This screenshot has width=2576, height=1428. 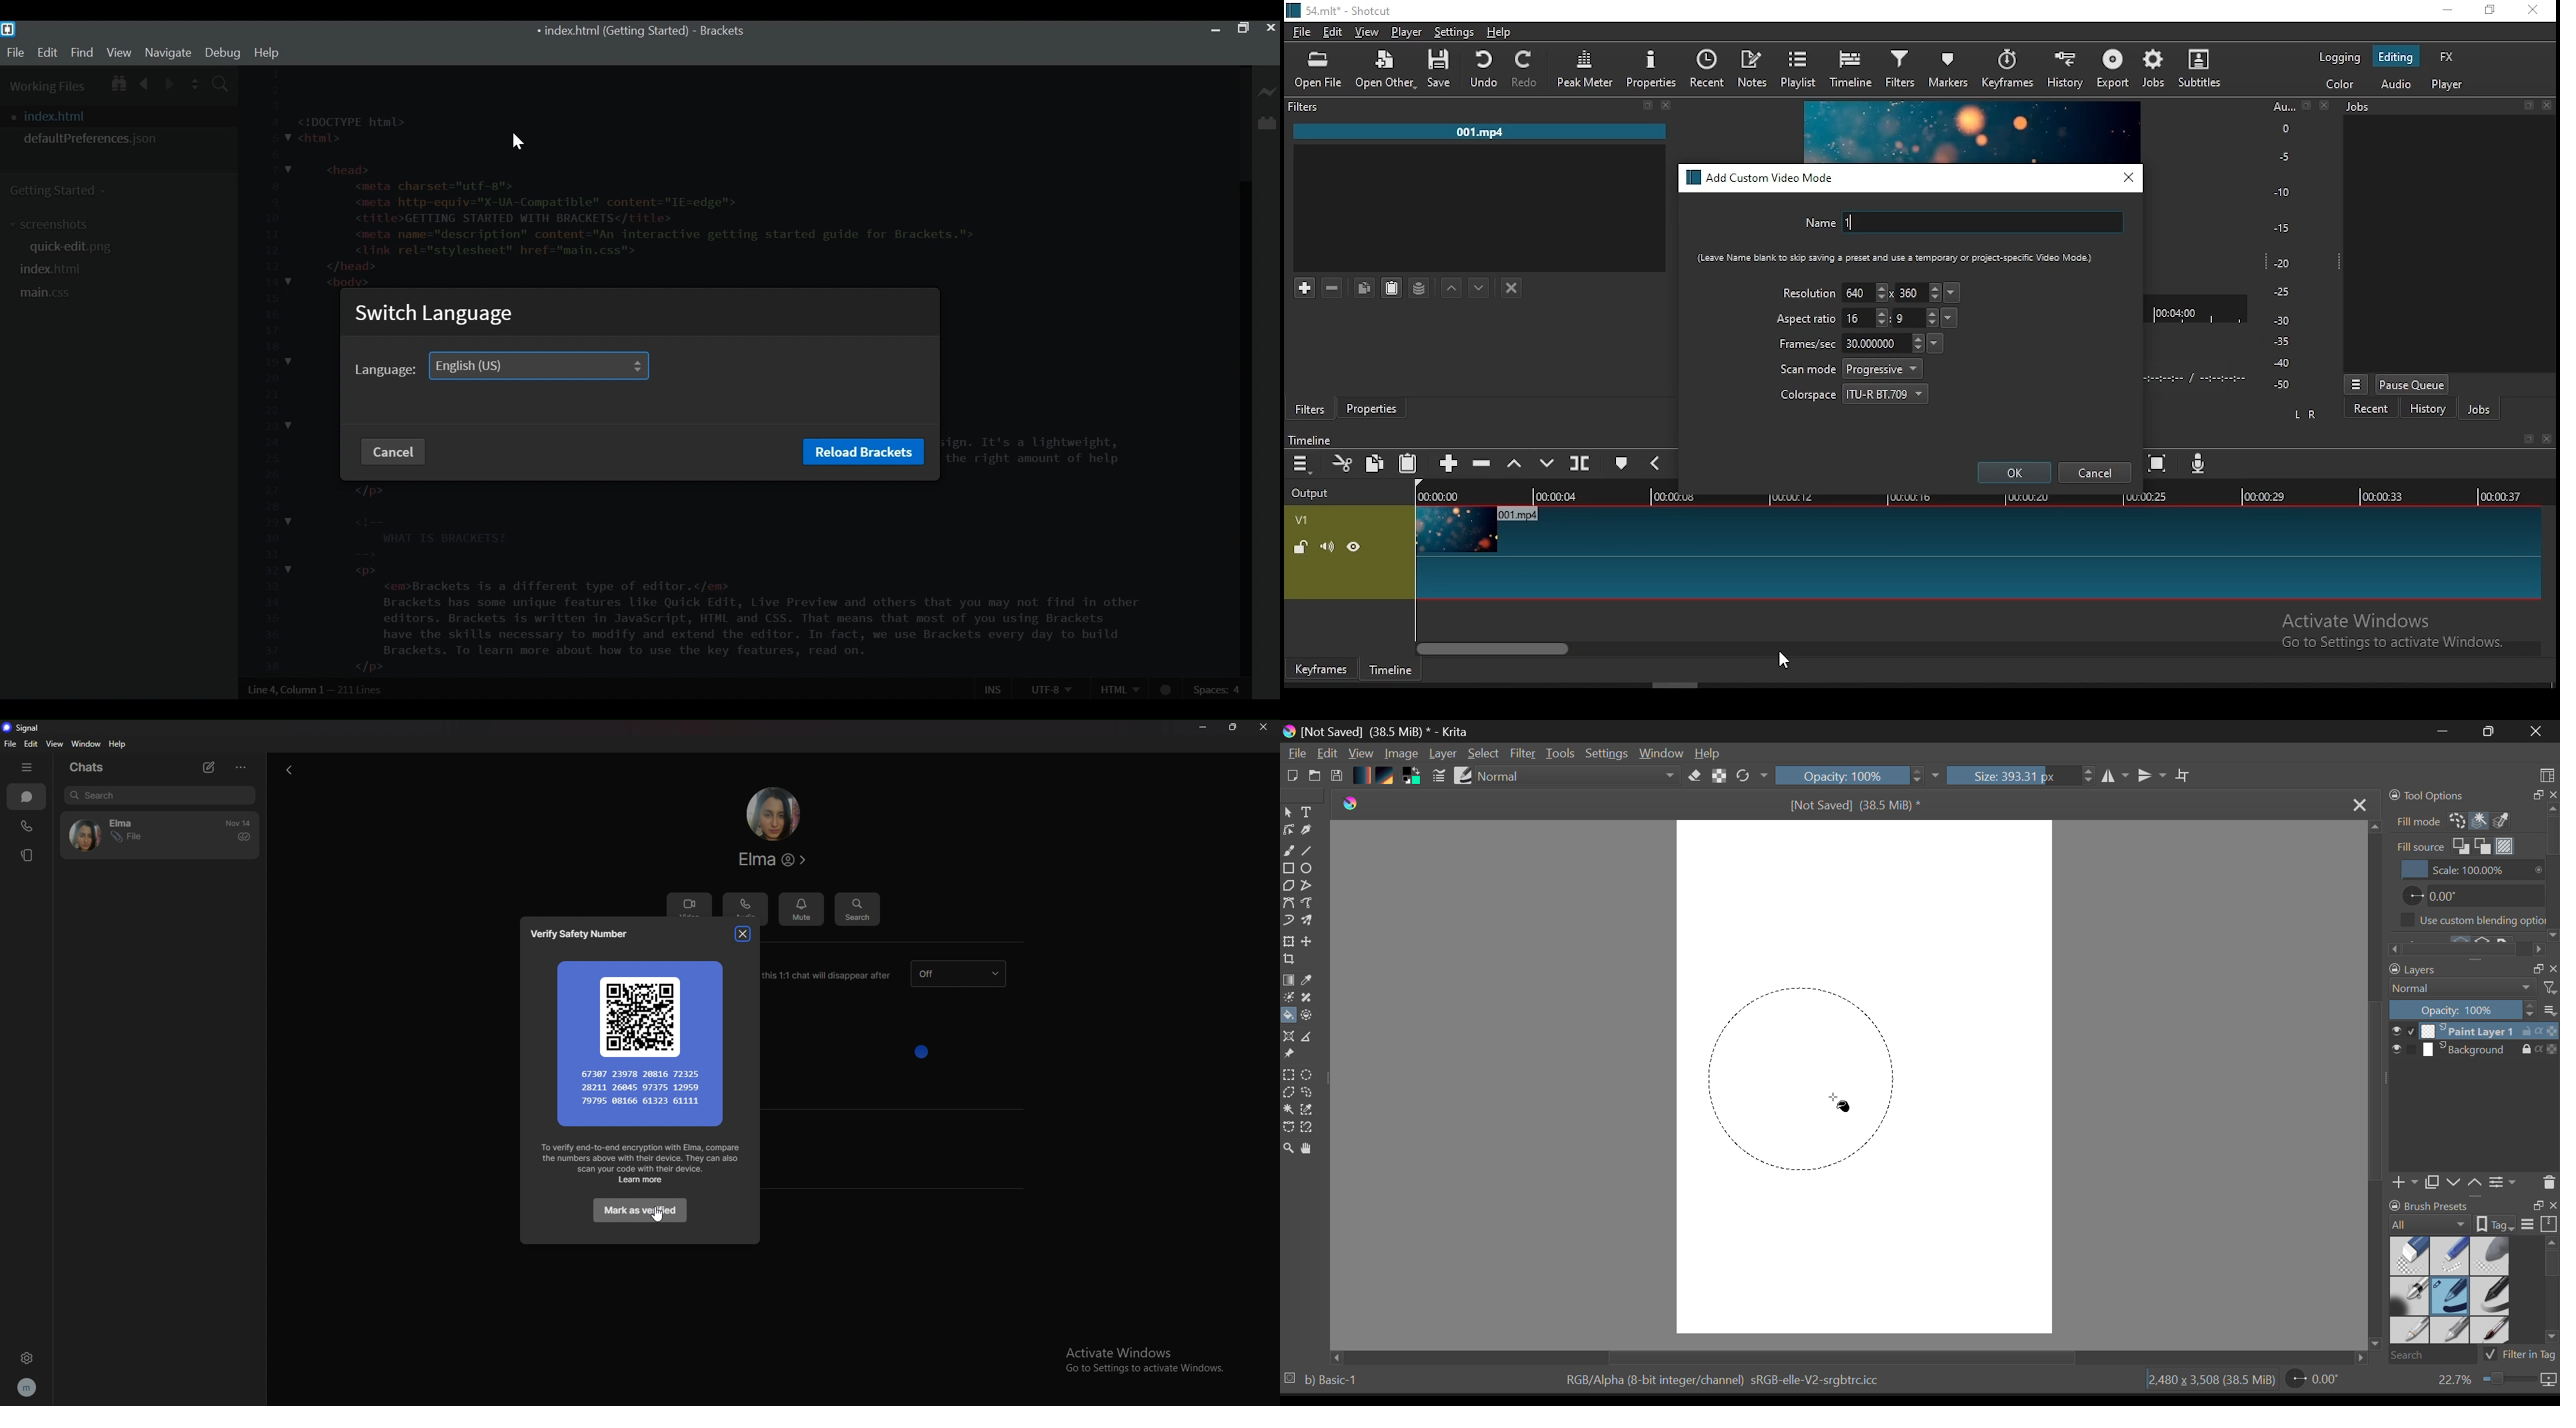 I want to click on 00:00:25, so click(x=2143, y=497).